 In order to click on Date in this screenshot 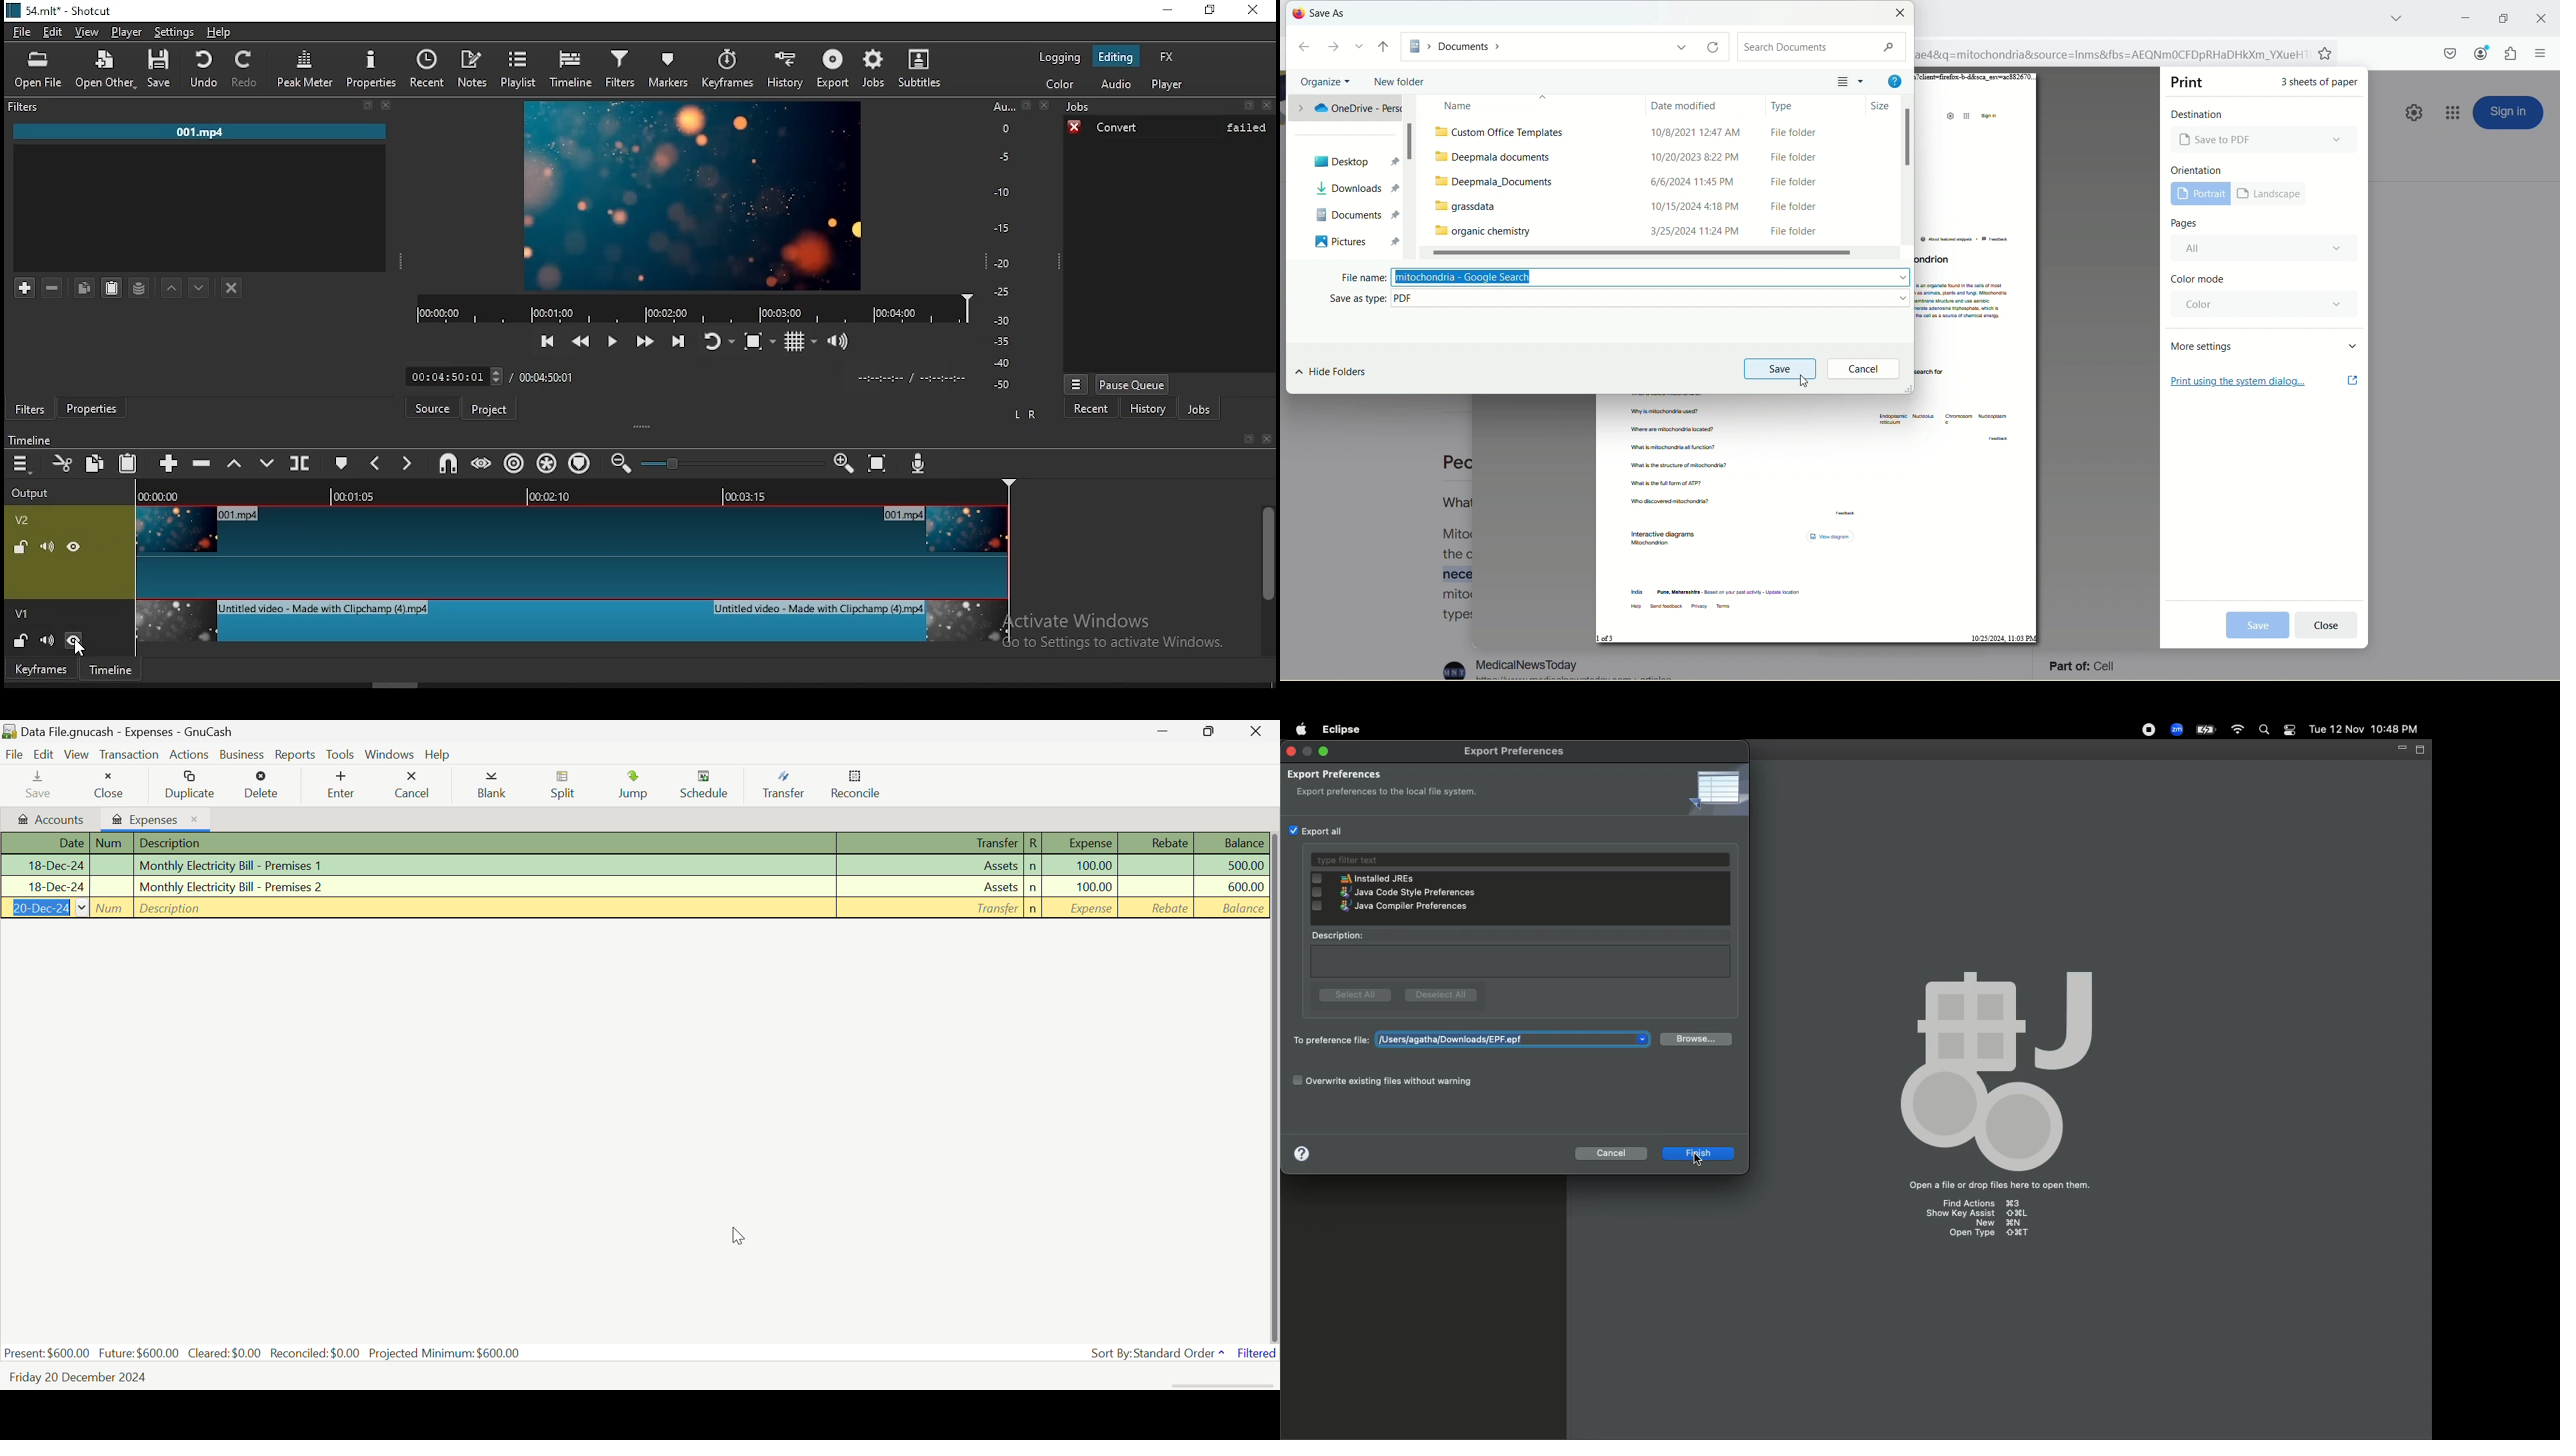, I will do `click(45, 843)`.